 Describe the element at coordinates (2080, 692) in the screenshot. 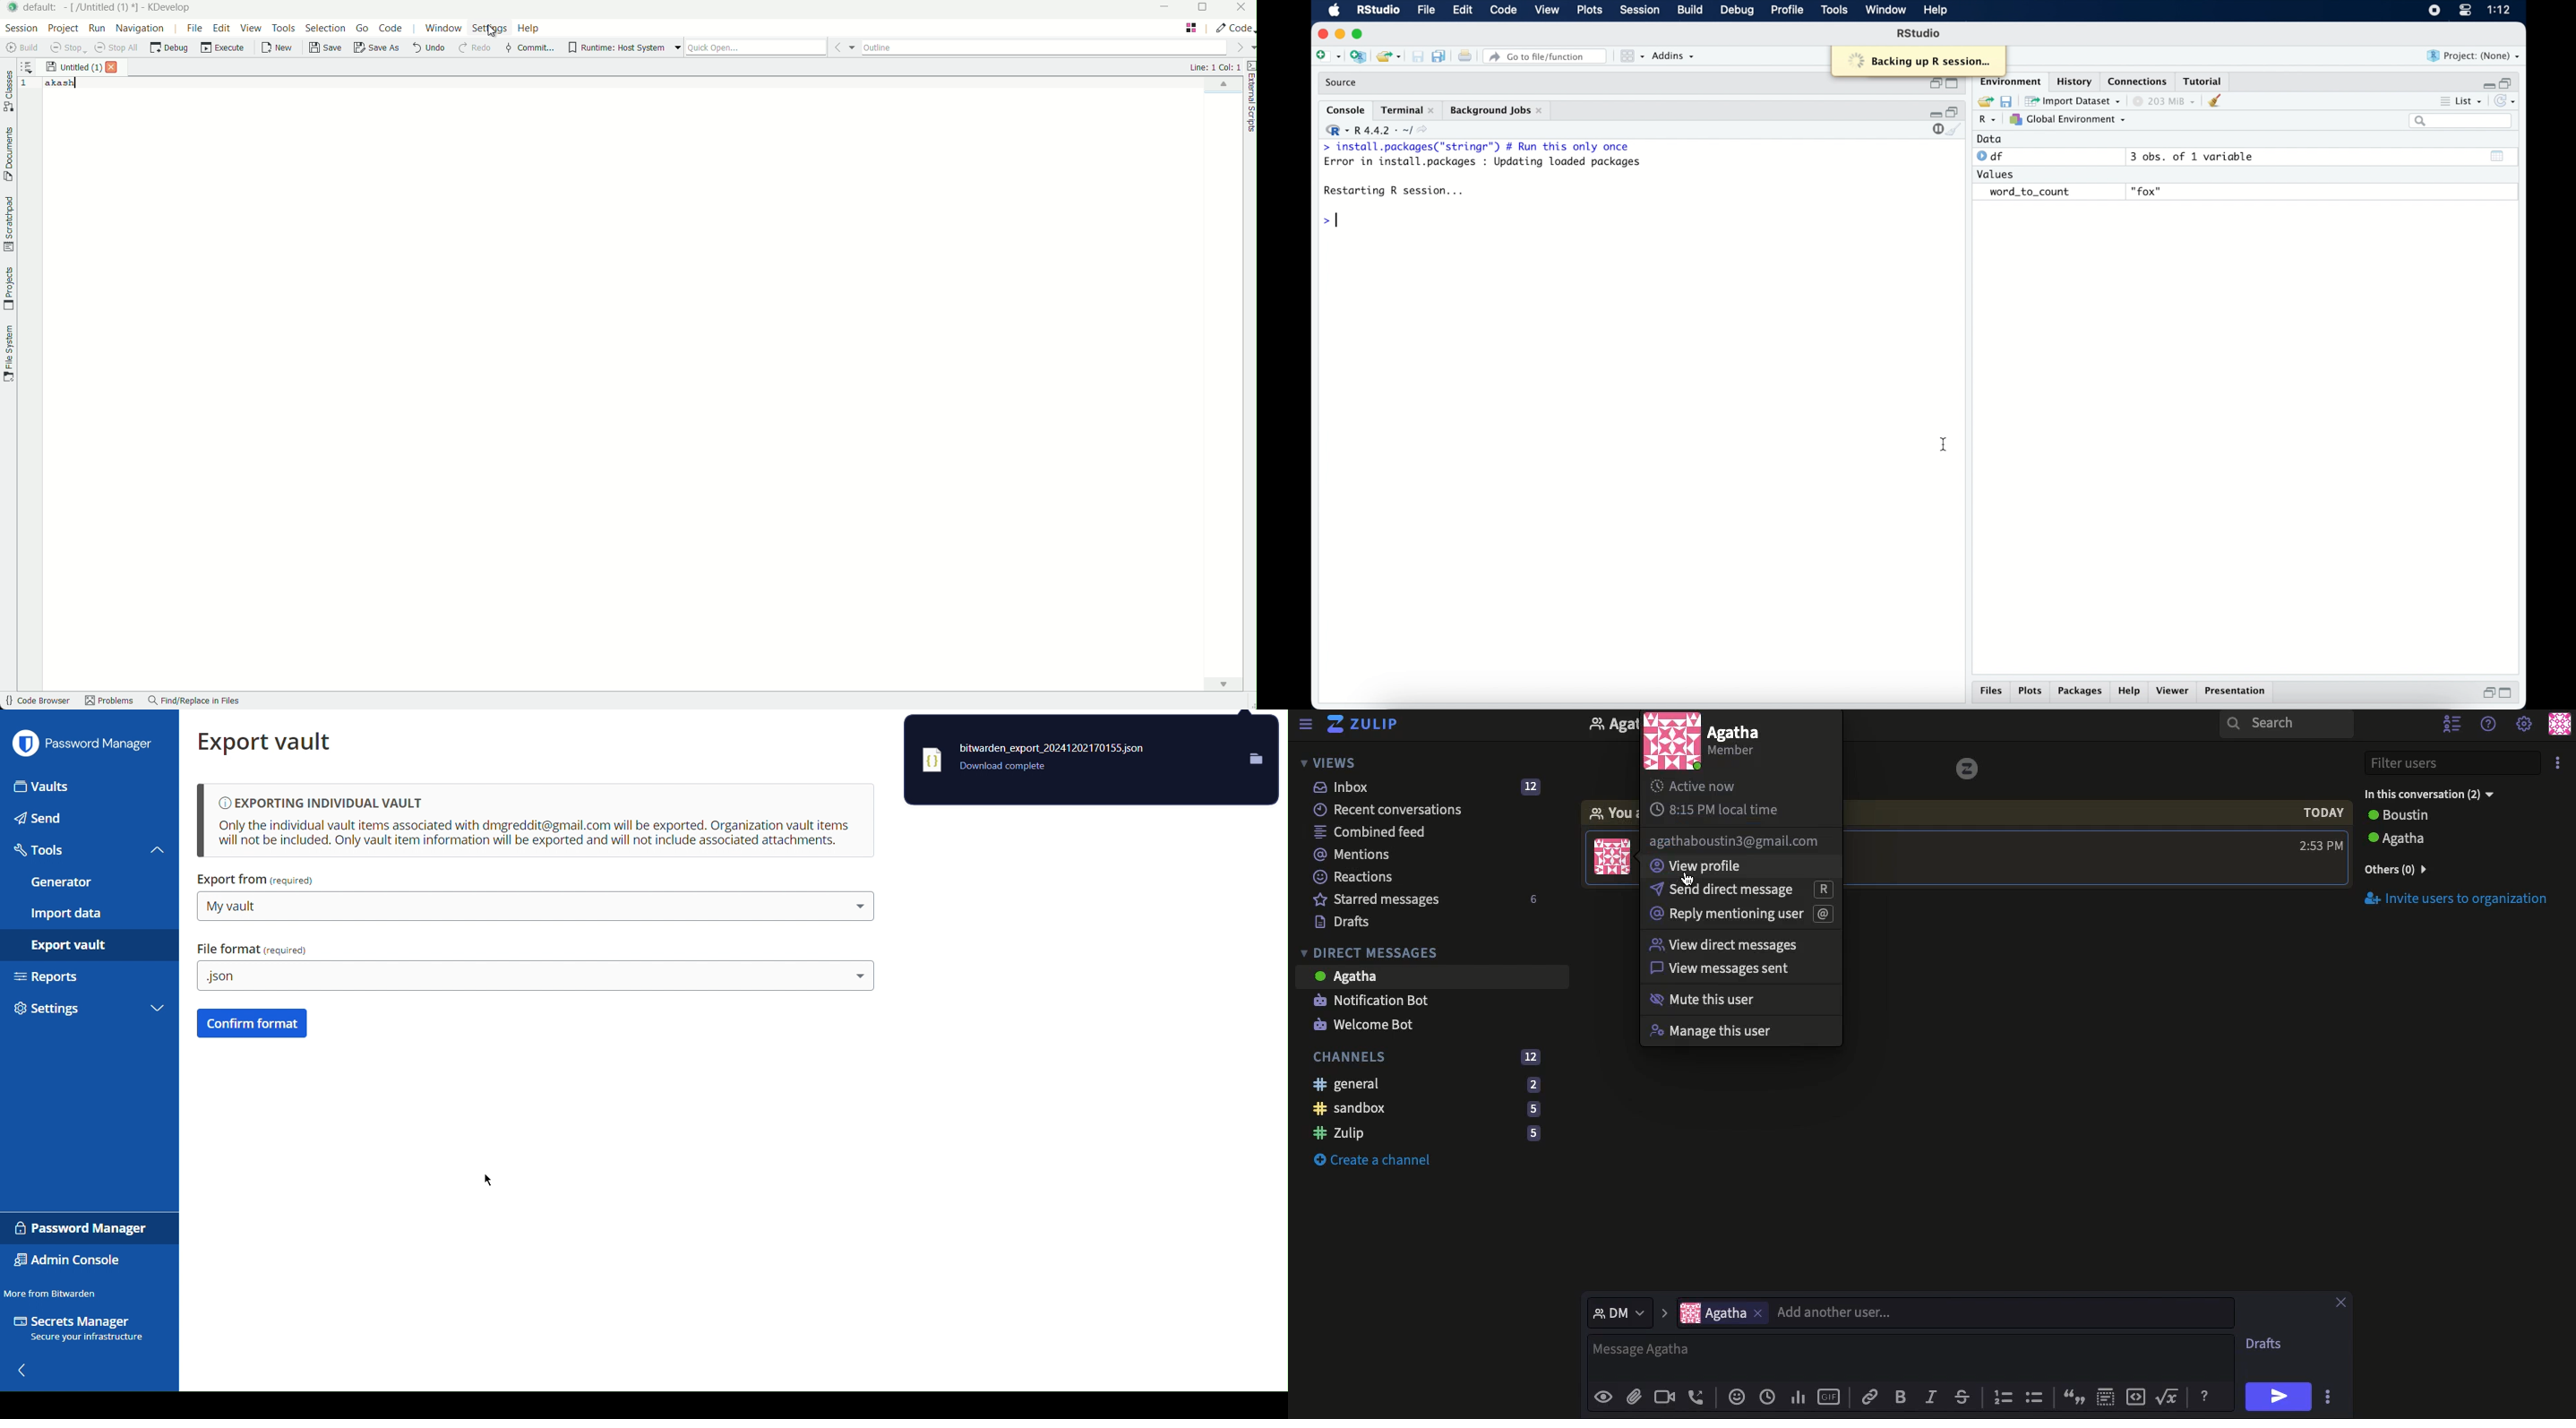

I see `packages` at that location.